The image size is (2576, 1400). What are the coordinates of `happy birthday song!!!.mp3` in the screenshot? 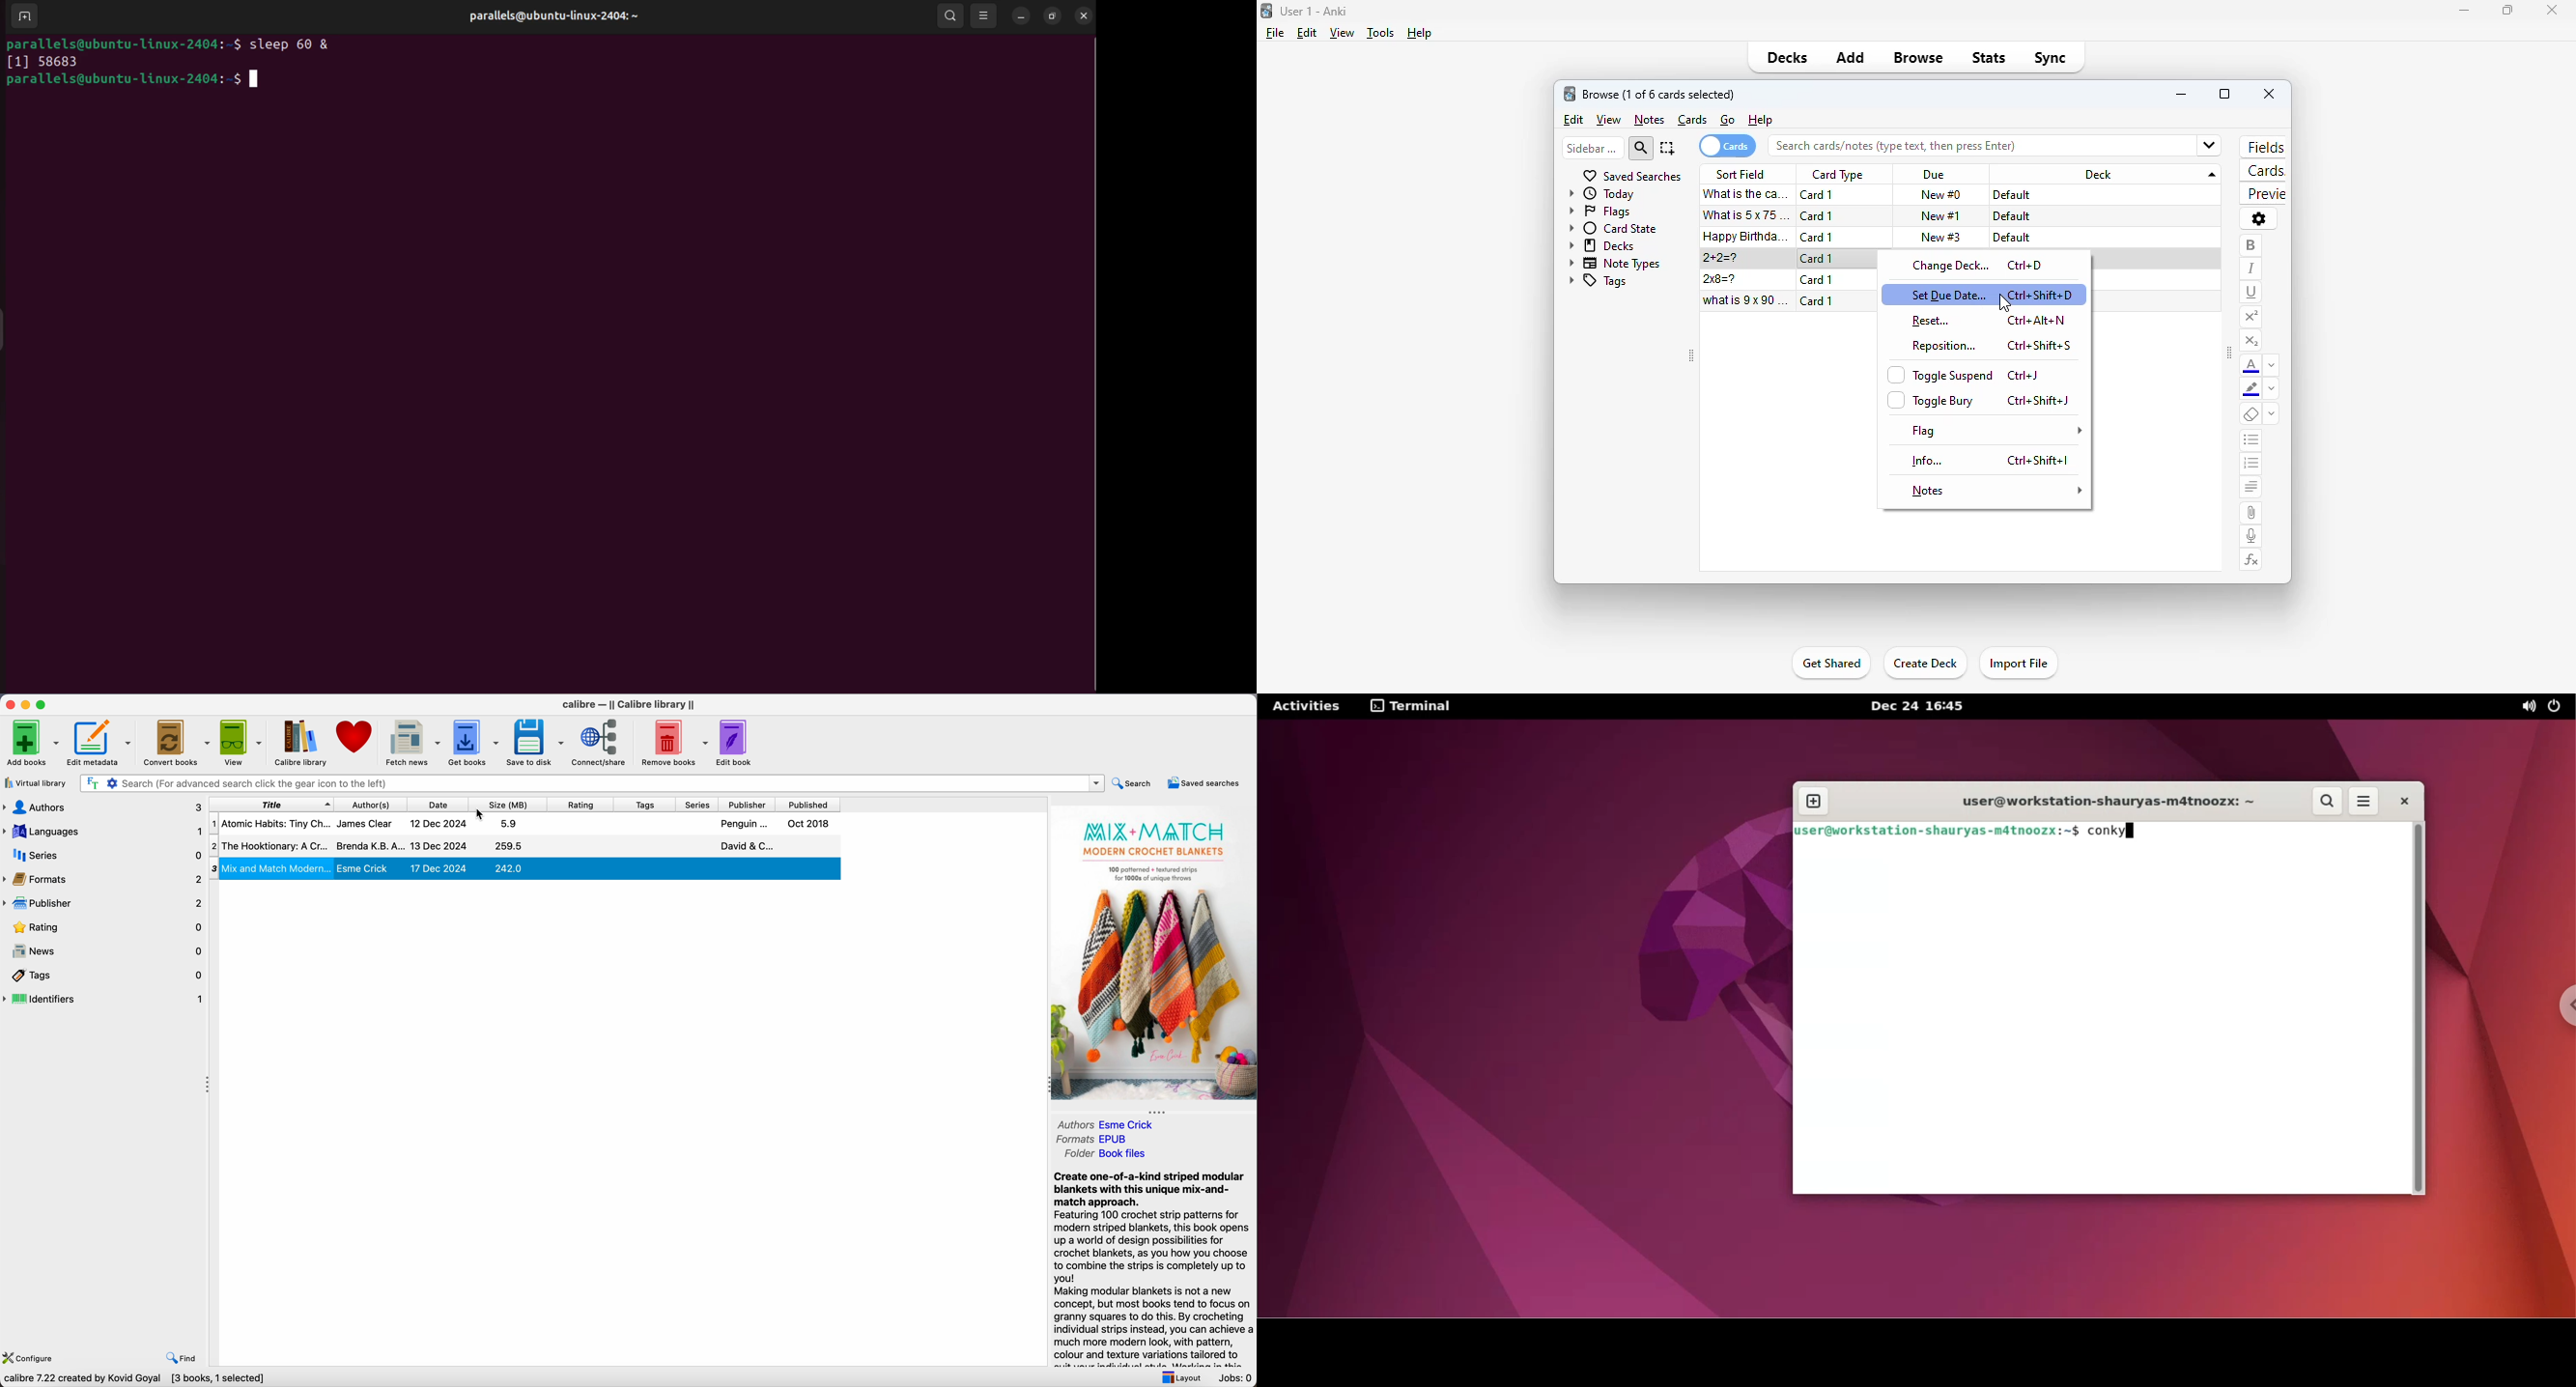 It's located at (1746, 237).